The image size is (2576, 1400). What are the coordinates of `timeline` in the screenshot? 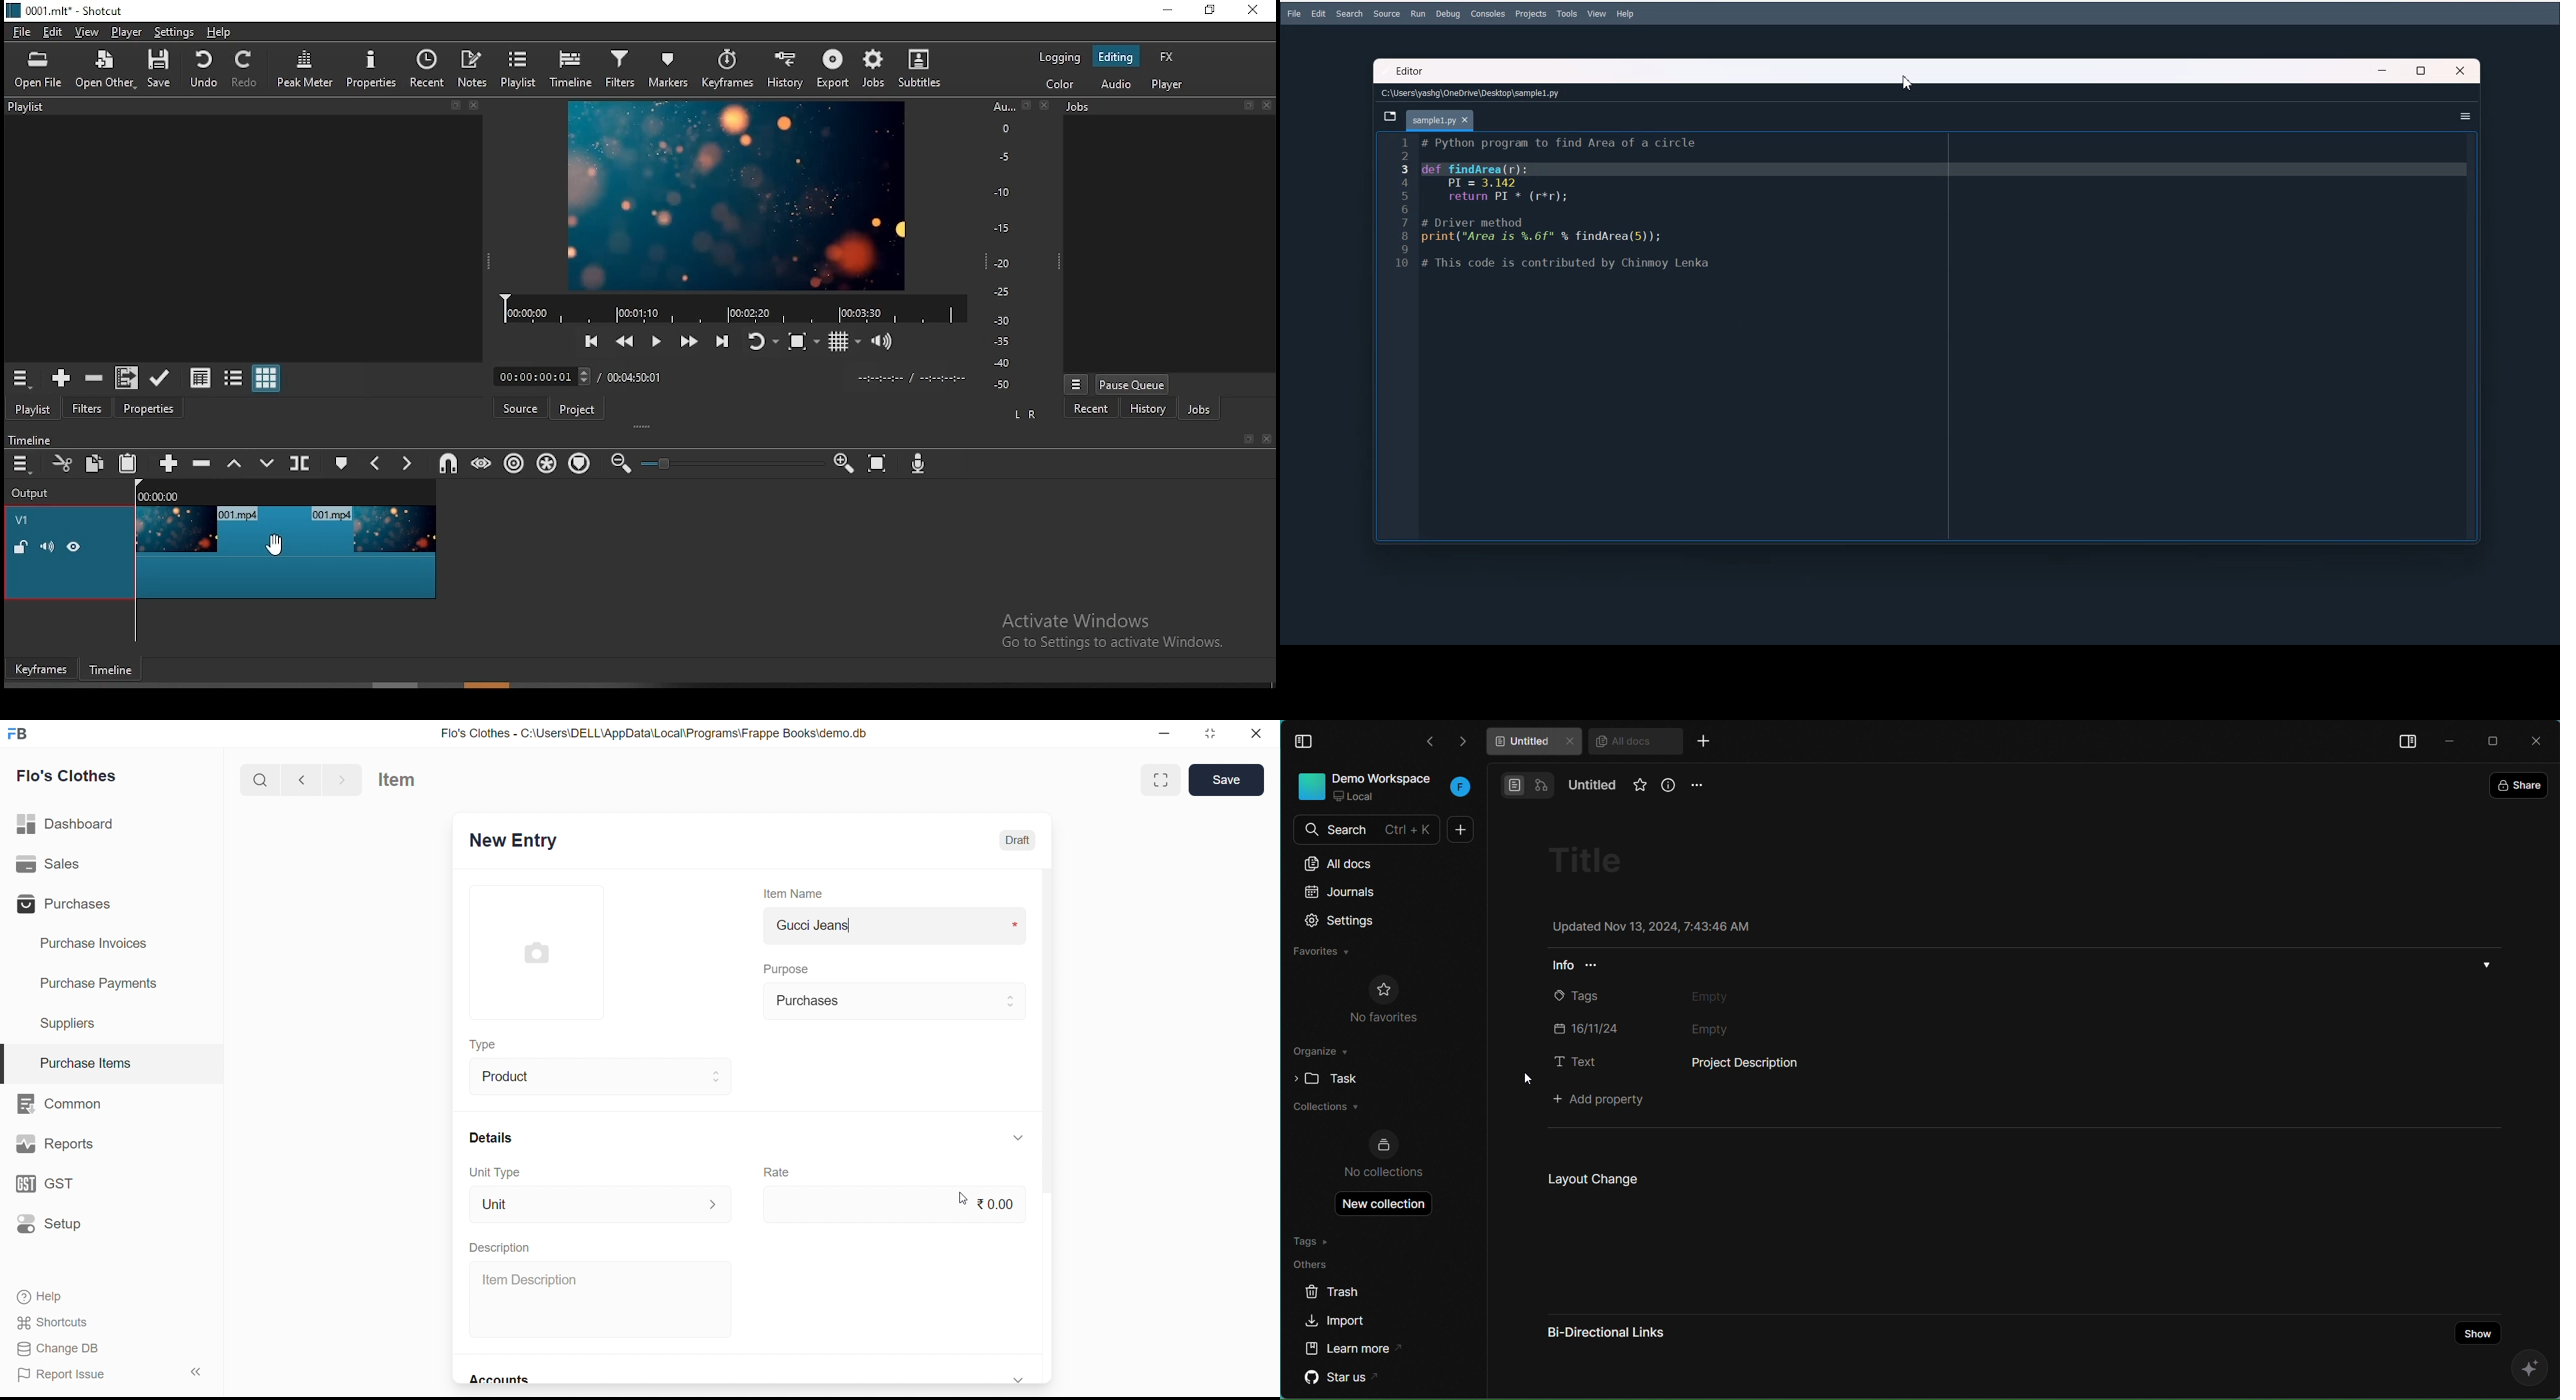 It's located at (31, 437).